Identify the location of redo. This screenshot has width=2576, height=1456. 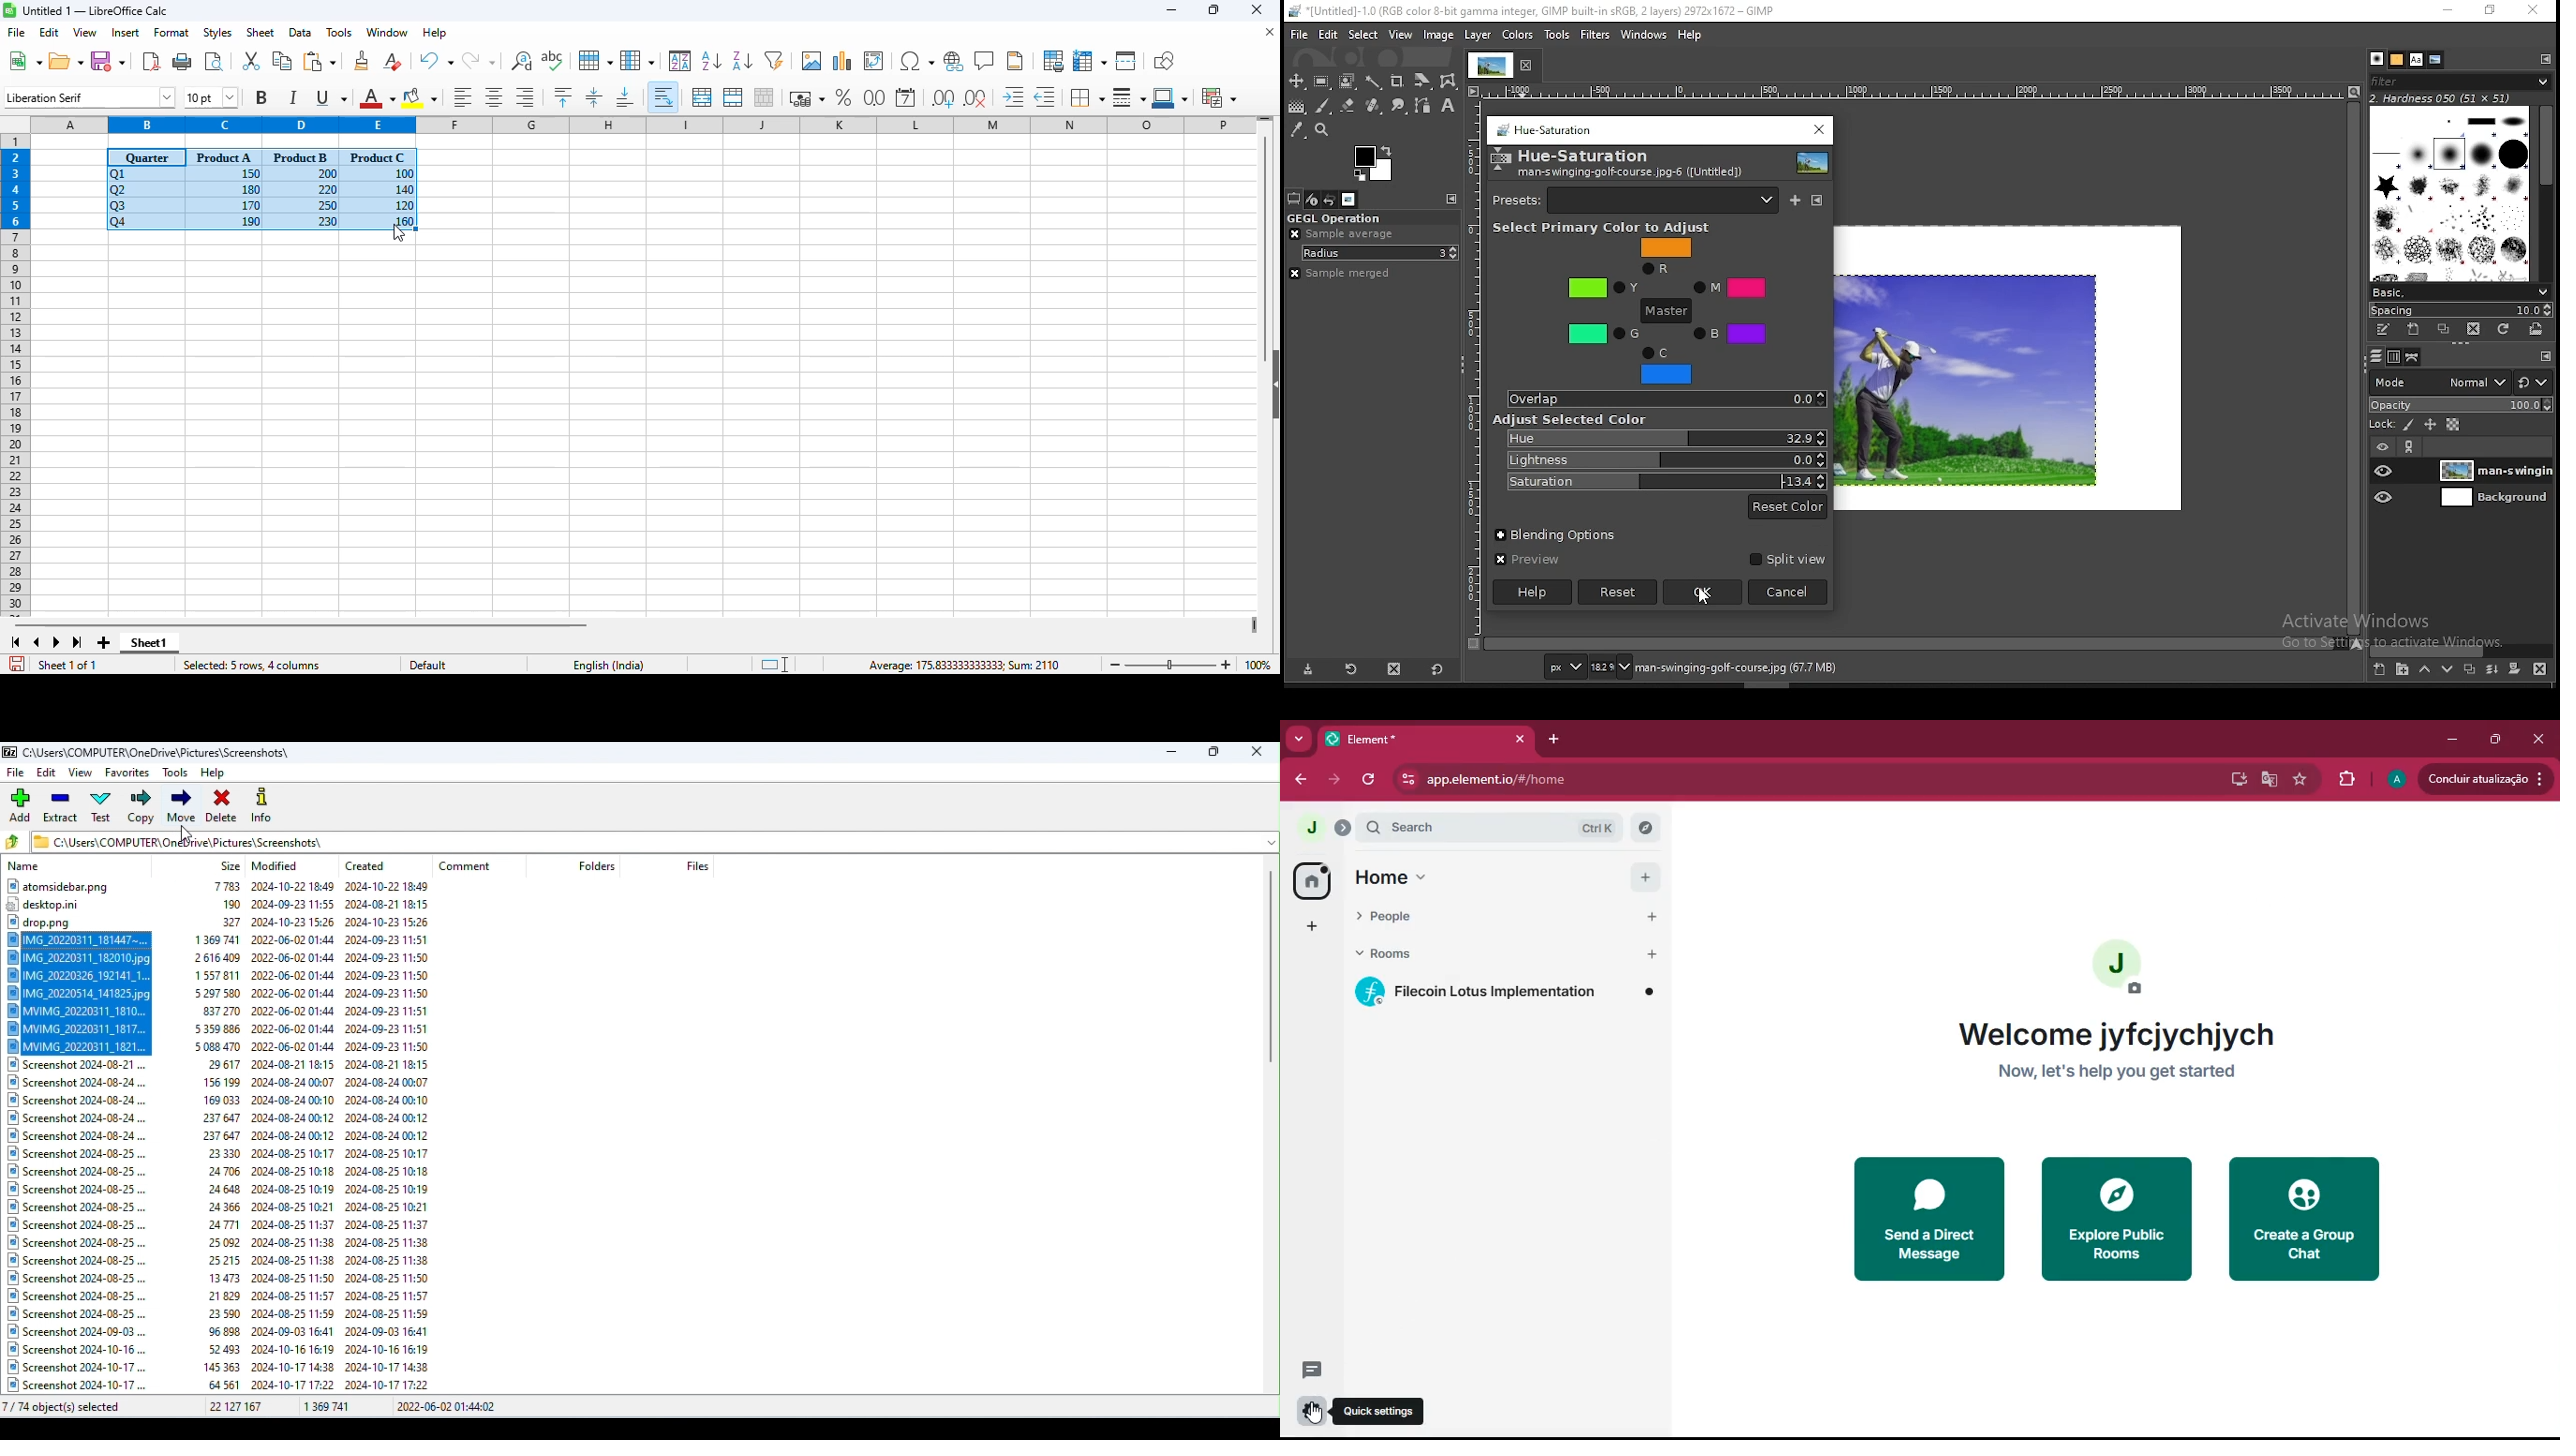
(478, 61).